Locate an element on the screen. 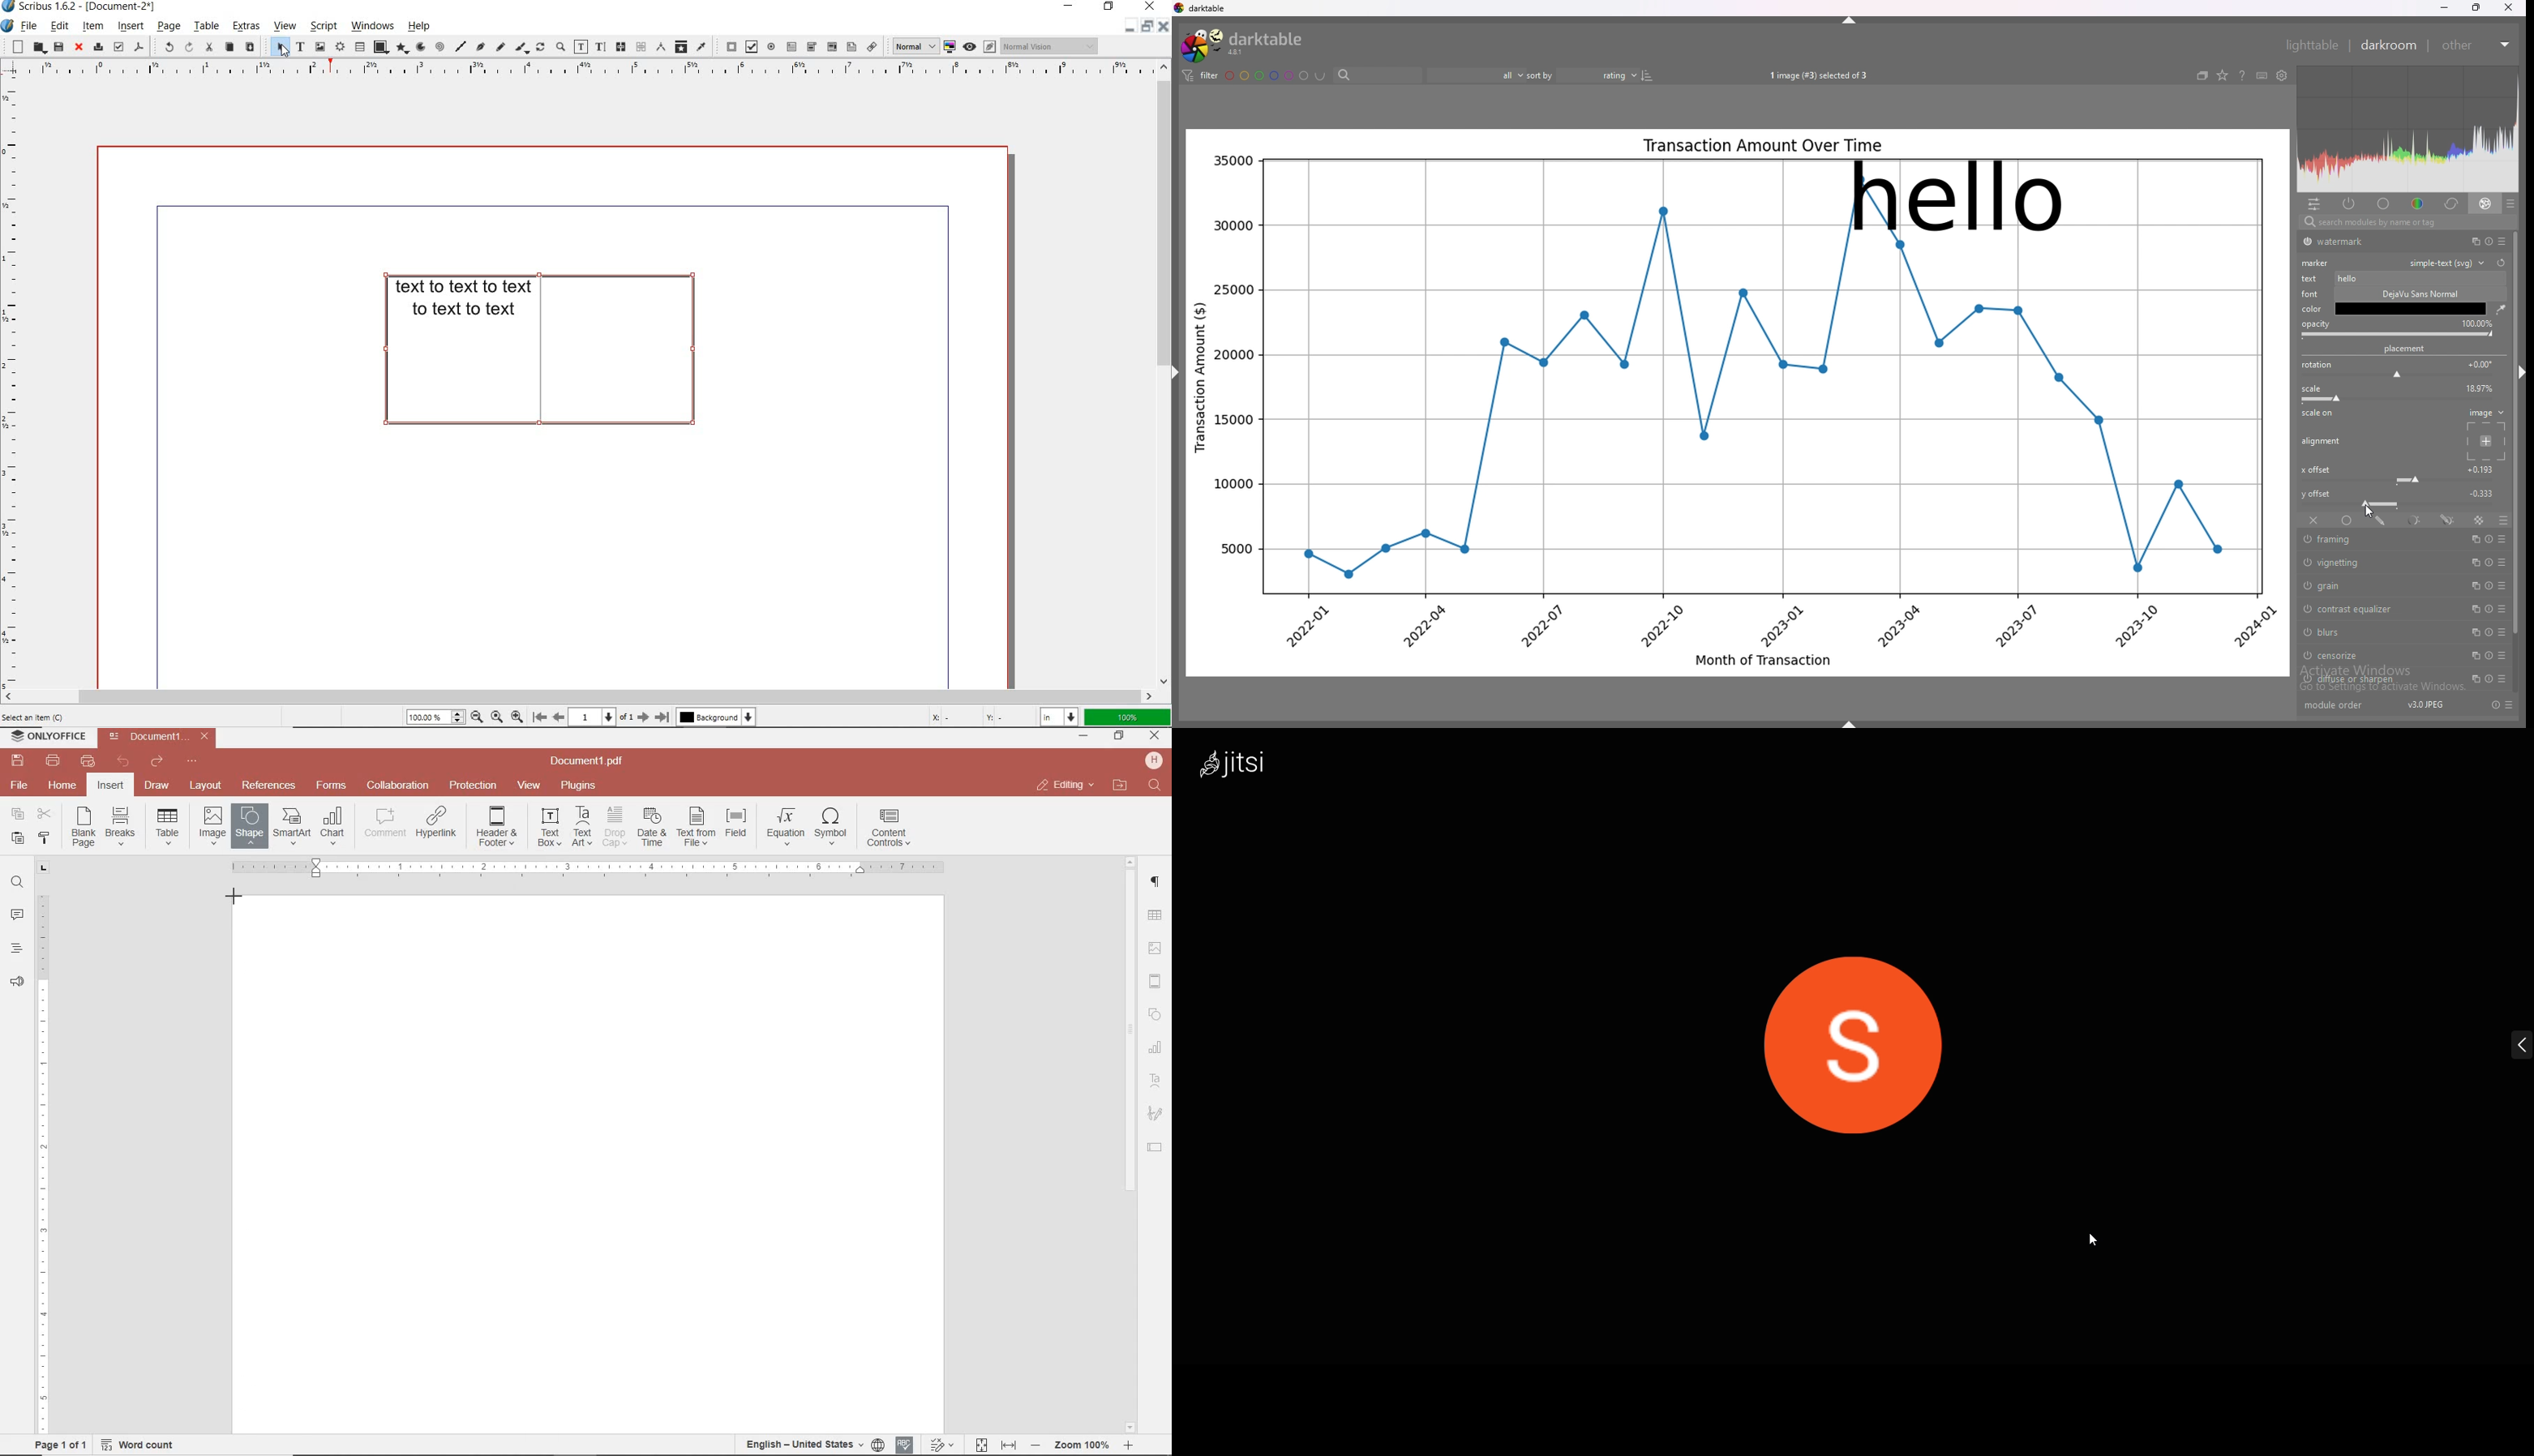 The width and height of the screenshot is (2548, 1456). extras is located at coordinates (246, 26).